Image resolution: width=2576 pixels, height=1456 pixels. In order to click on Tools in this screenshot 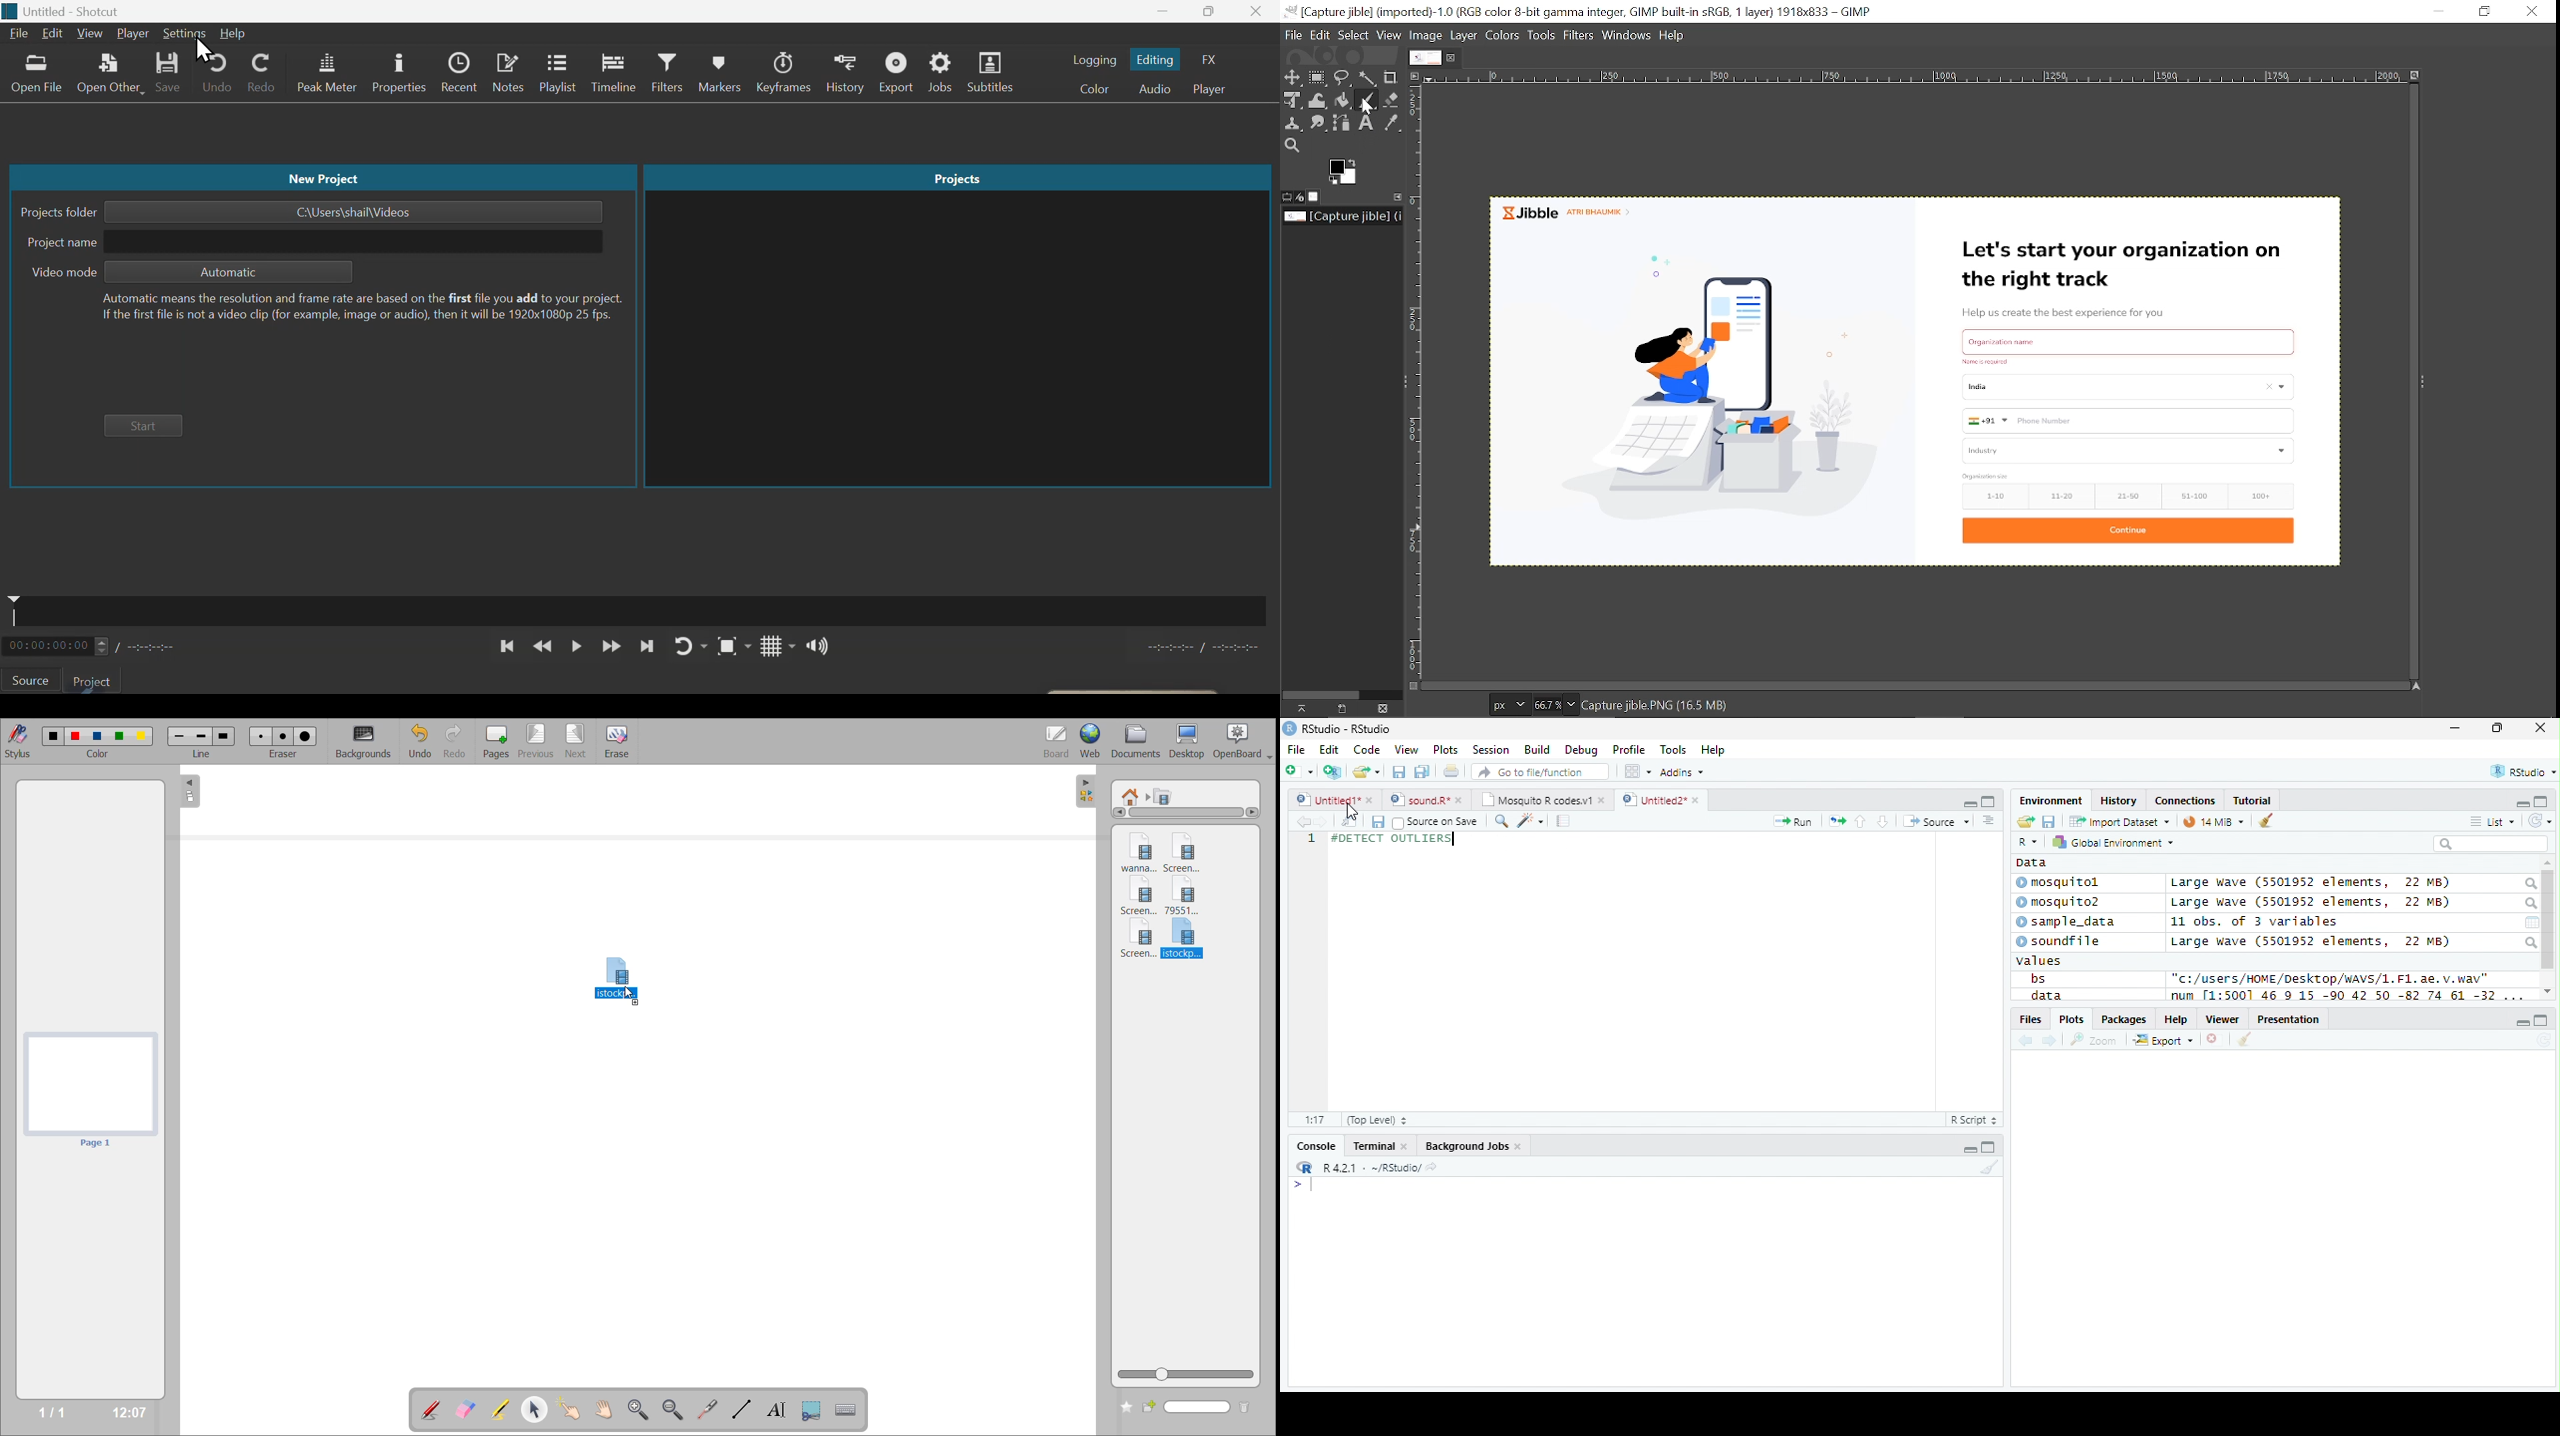, I will do `click(1673, 751)`.